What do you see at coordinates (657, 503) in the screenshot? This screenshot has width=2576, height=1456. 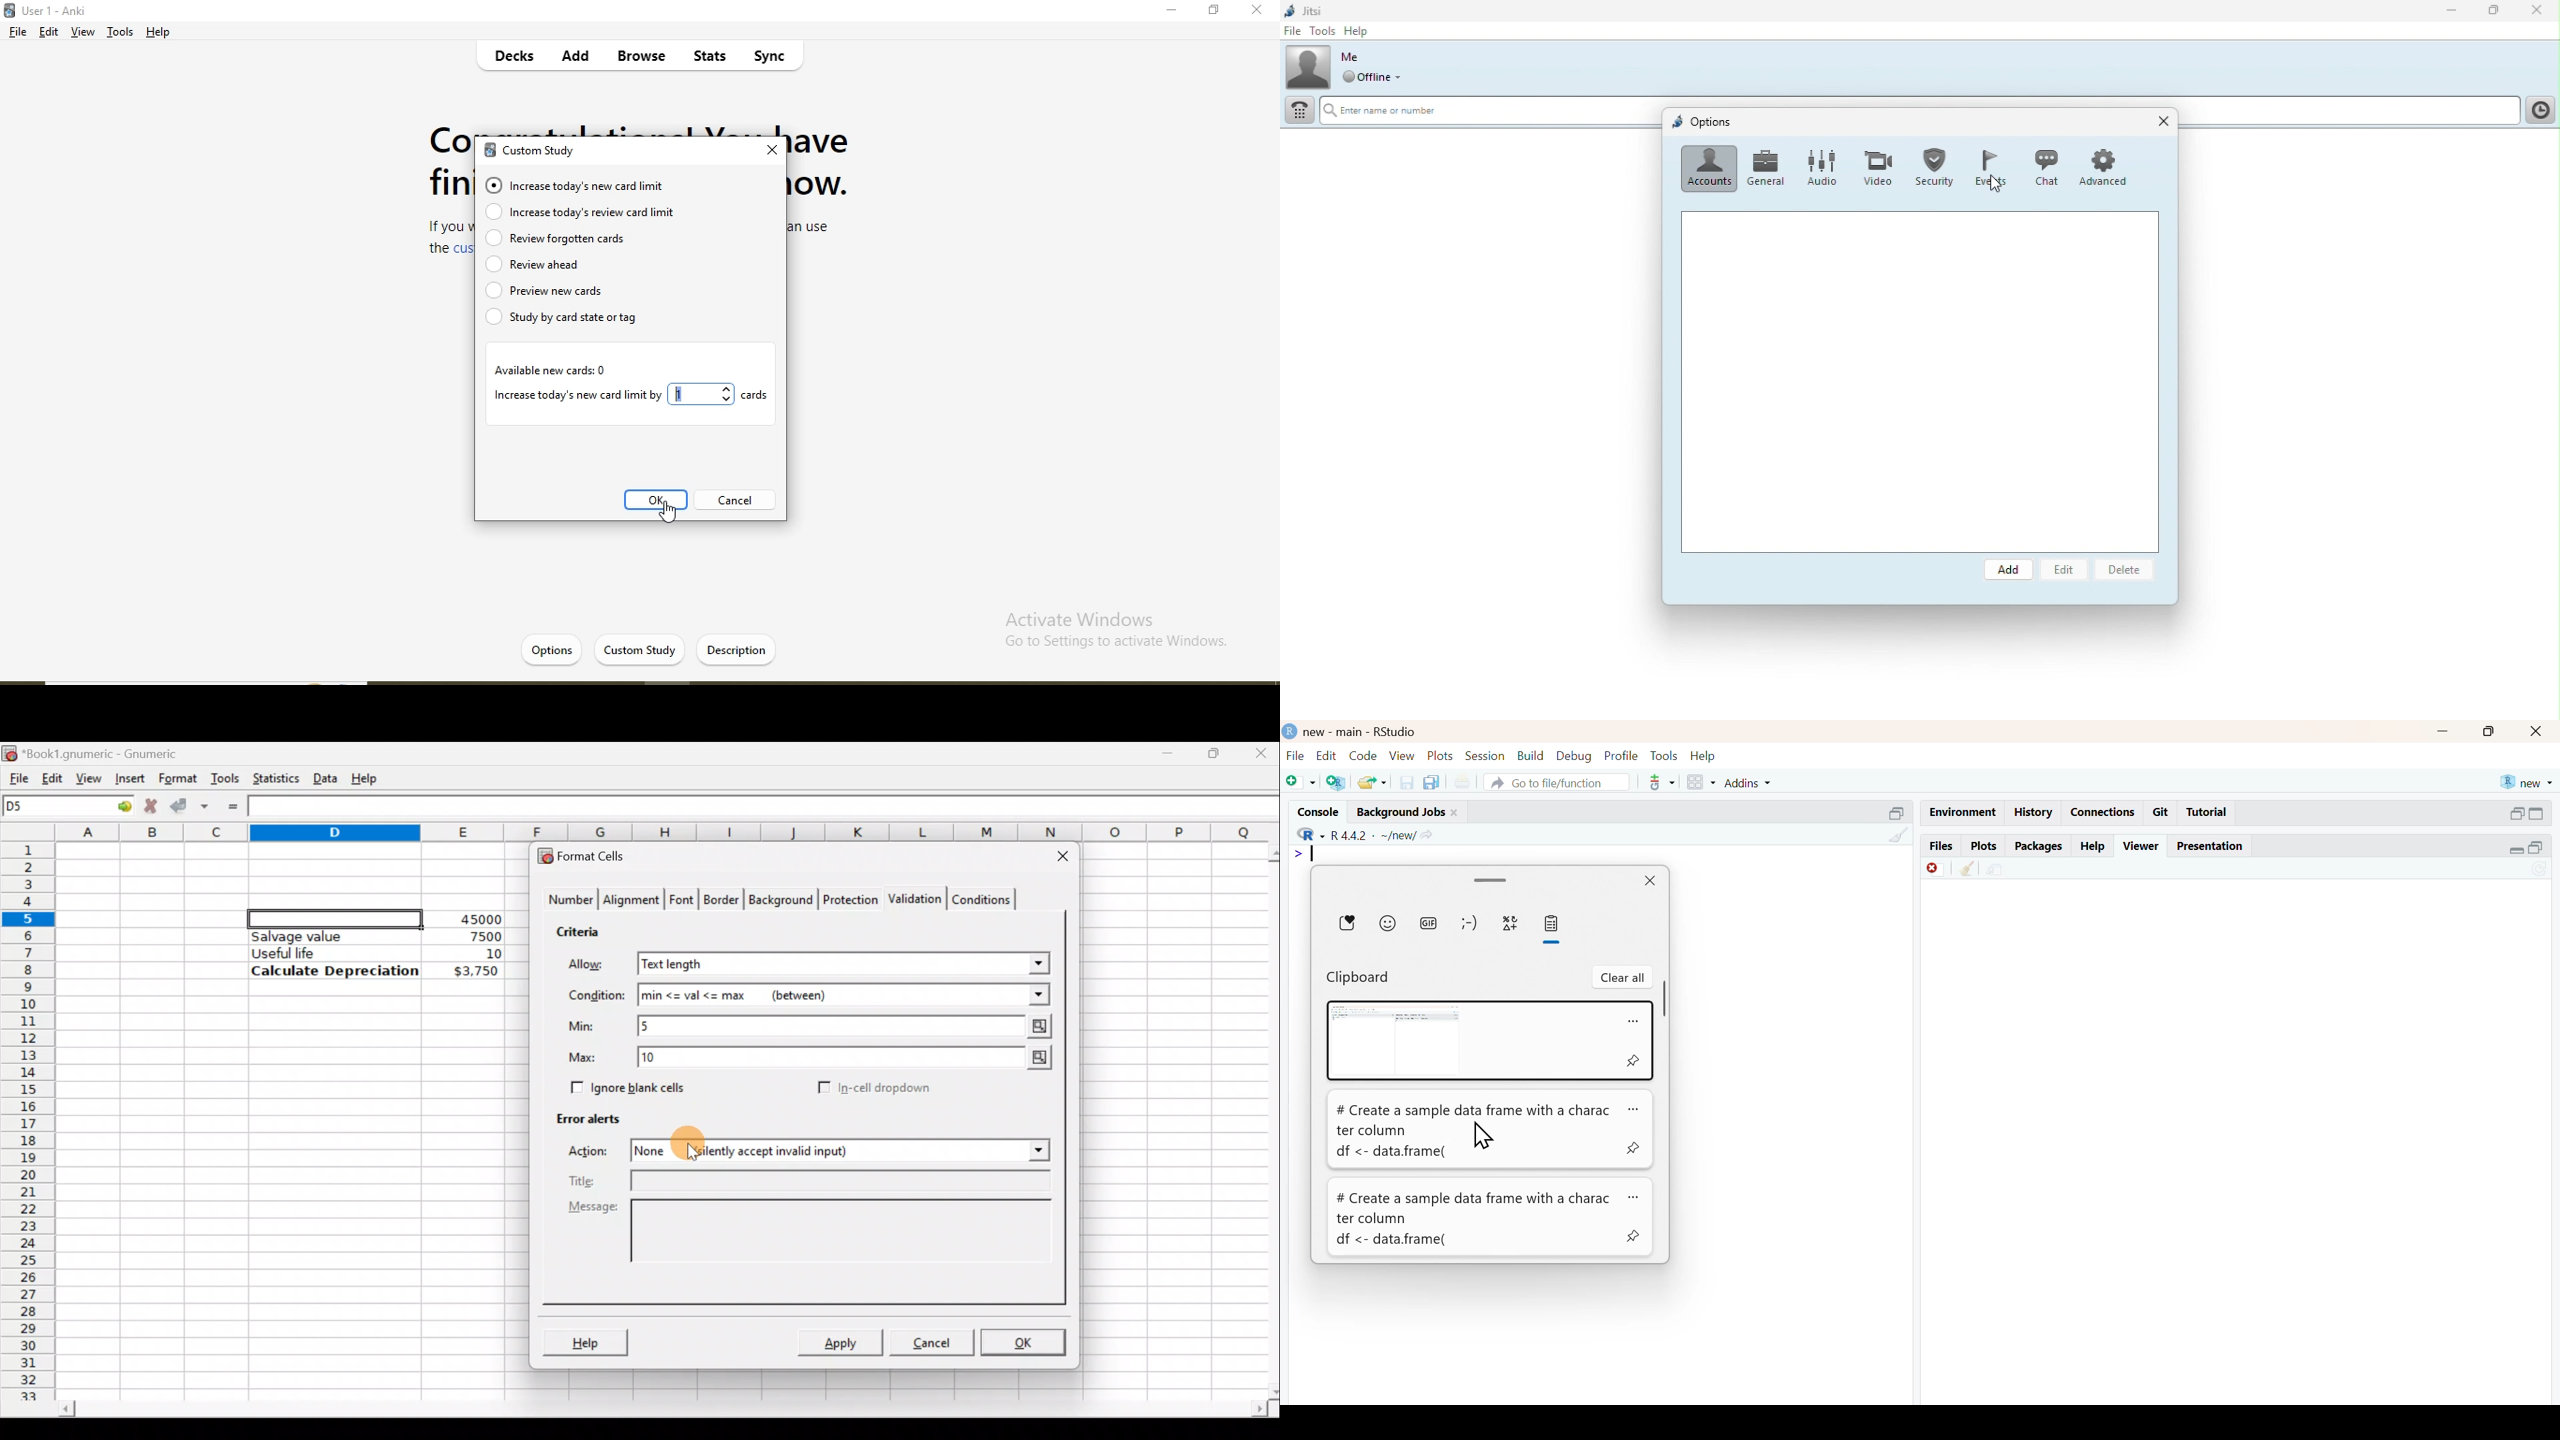 I see `ok` at bounding box center [657, 503].